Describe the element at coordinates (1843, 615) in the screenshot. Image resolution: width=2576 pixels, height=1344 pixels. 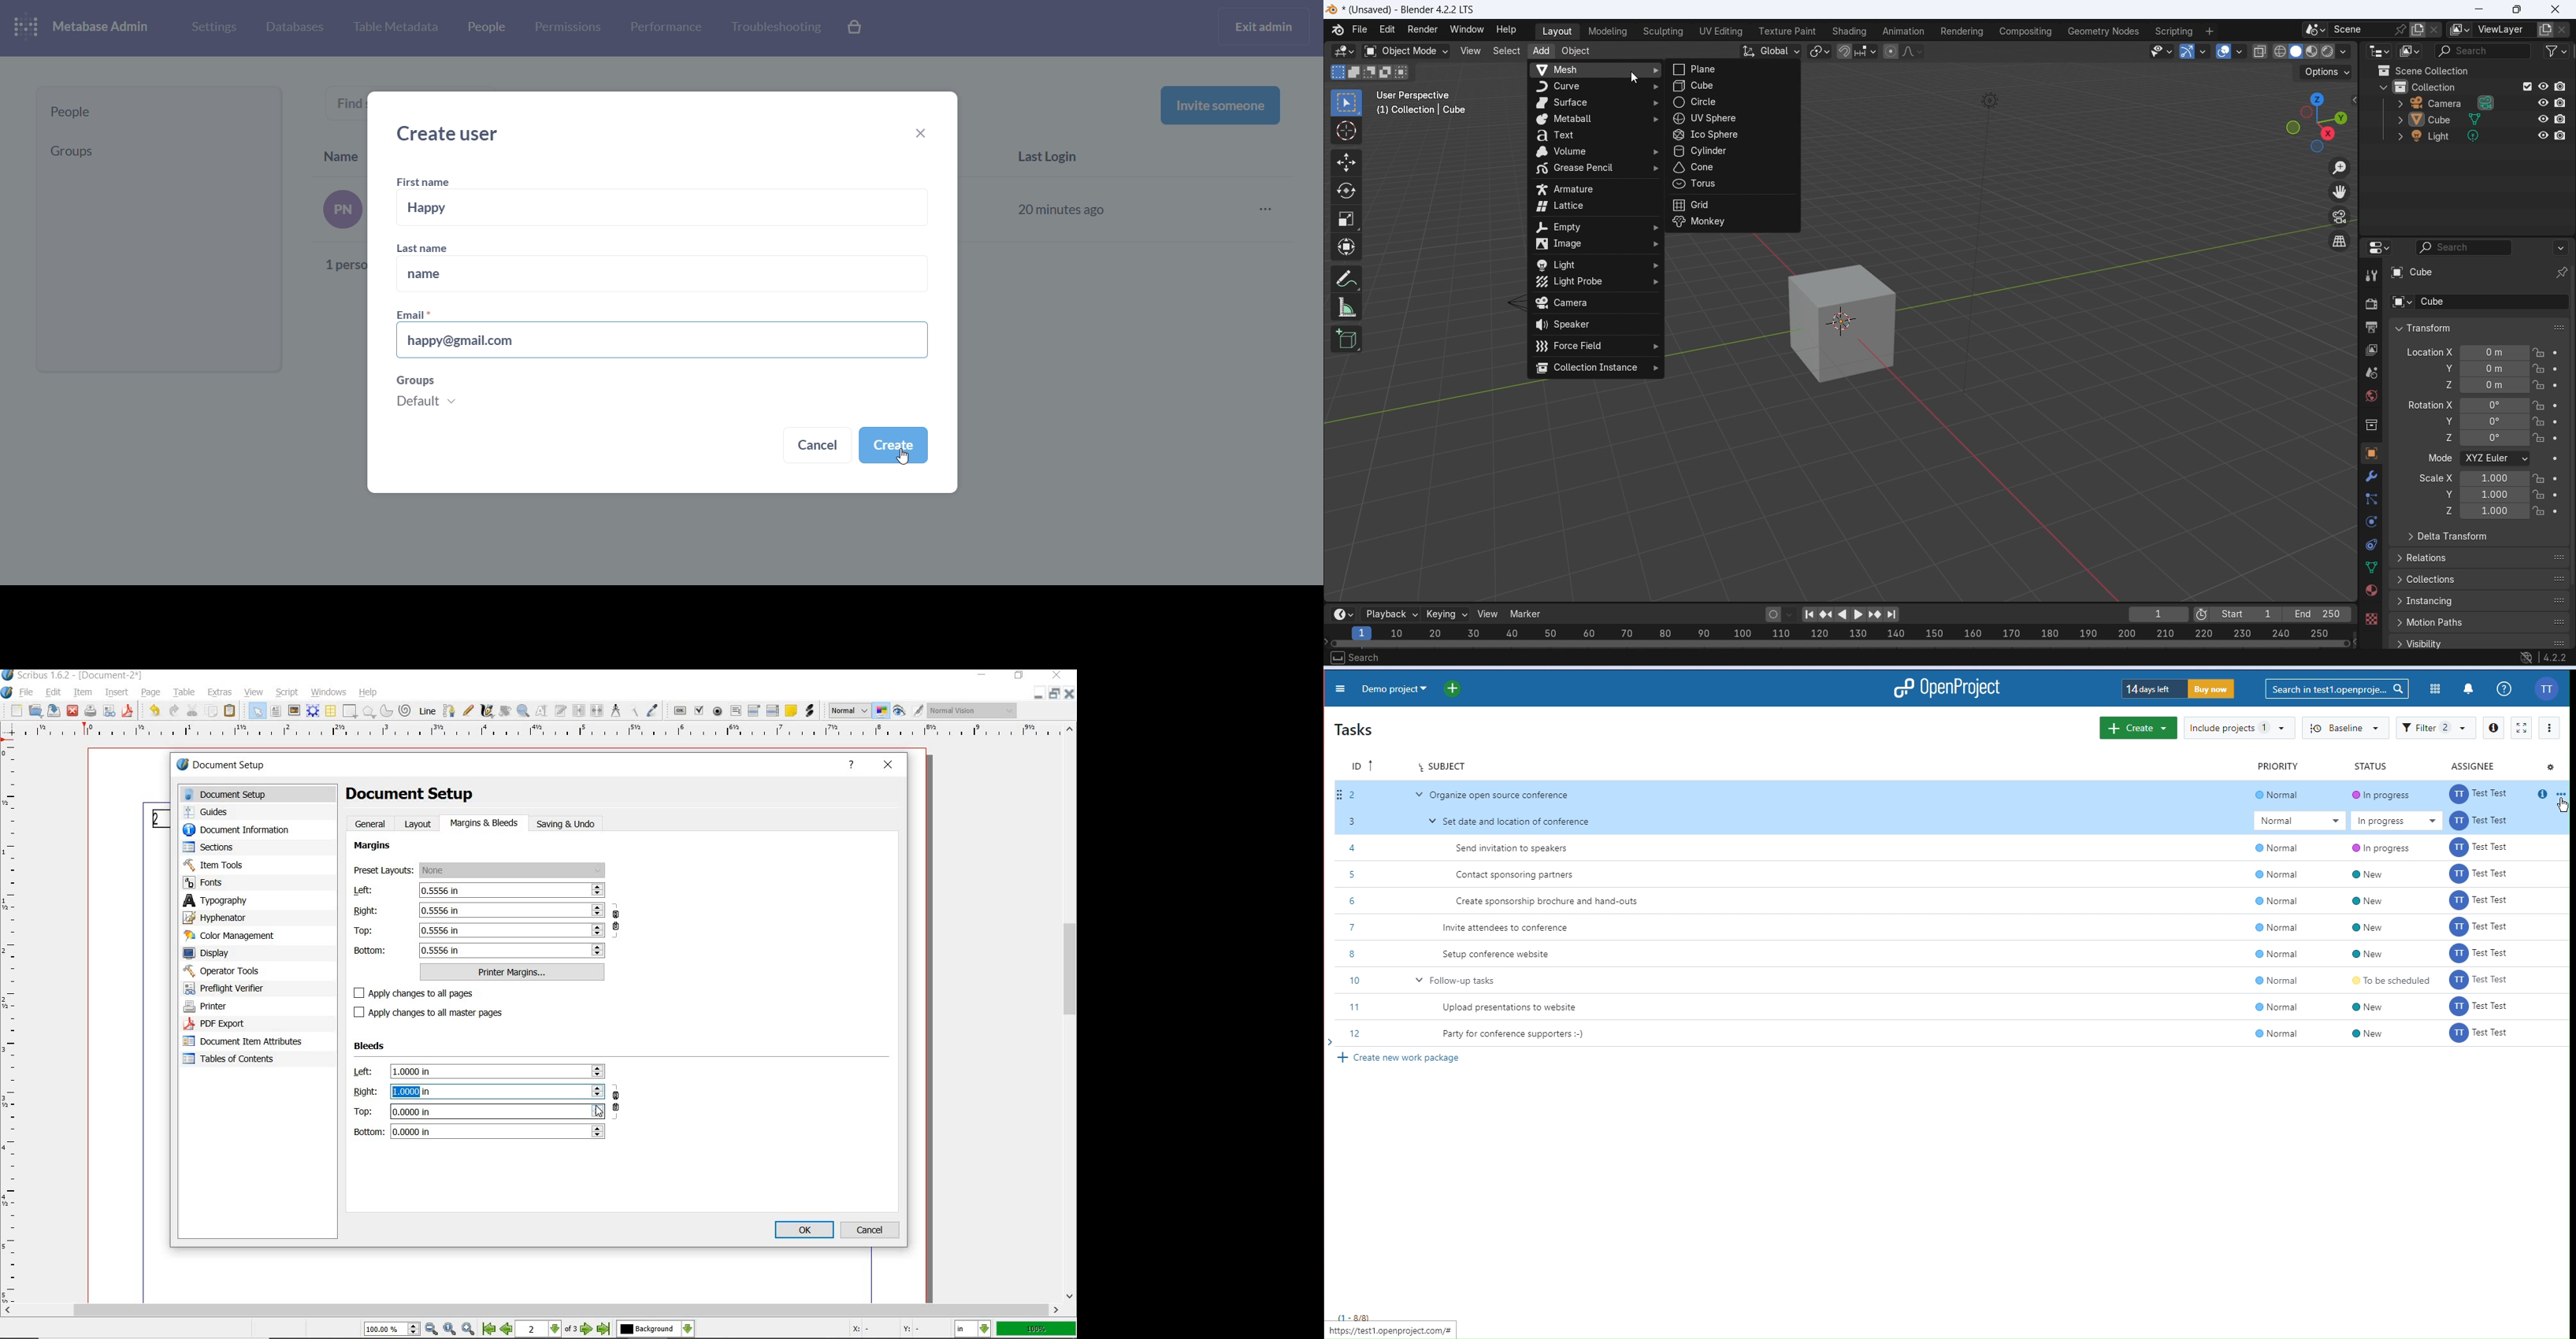
I see `play animation` at that location.